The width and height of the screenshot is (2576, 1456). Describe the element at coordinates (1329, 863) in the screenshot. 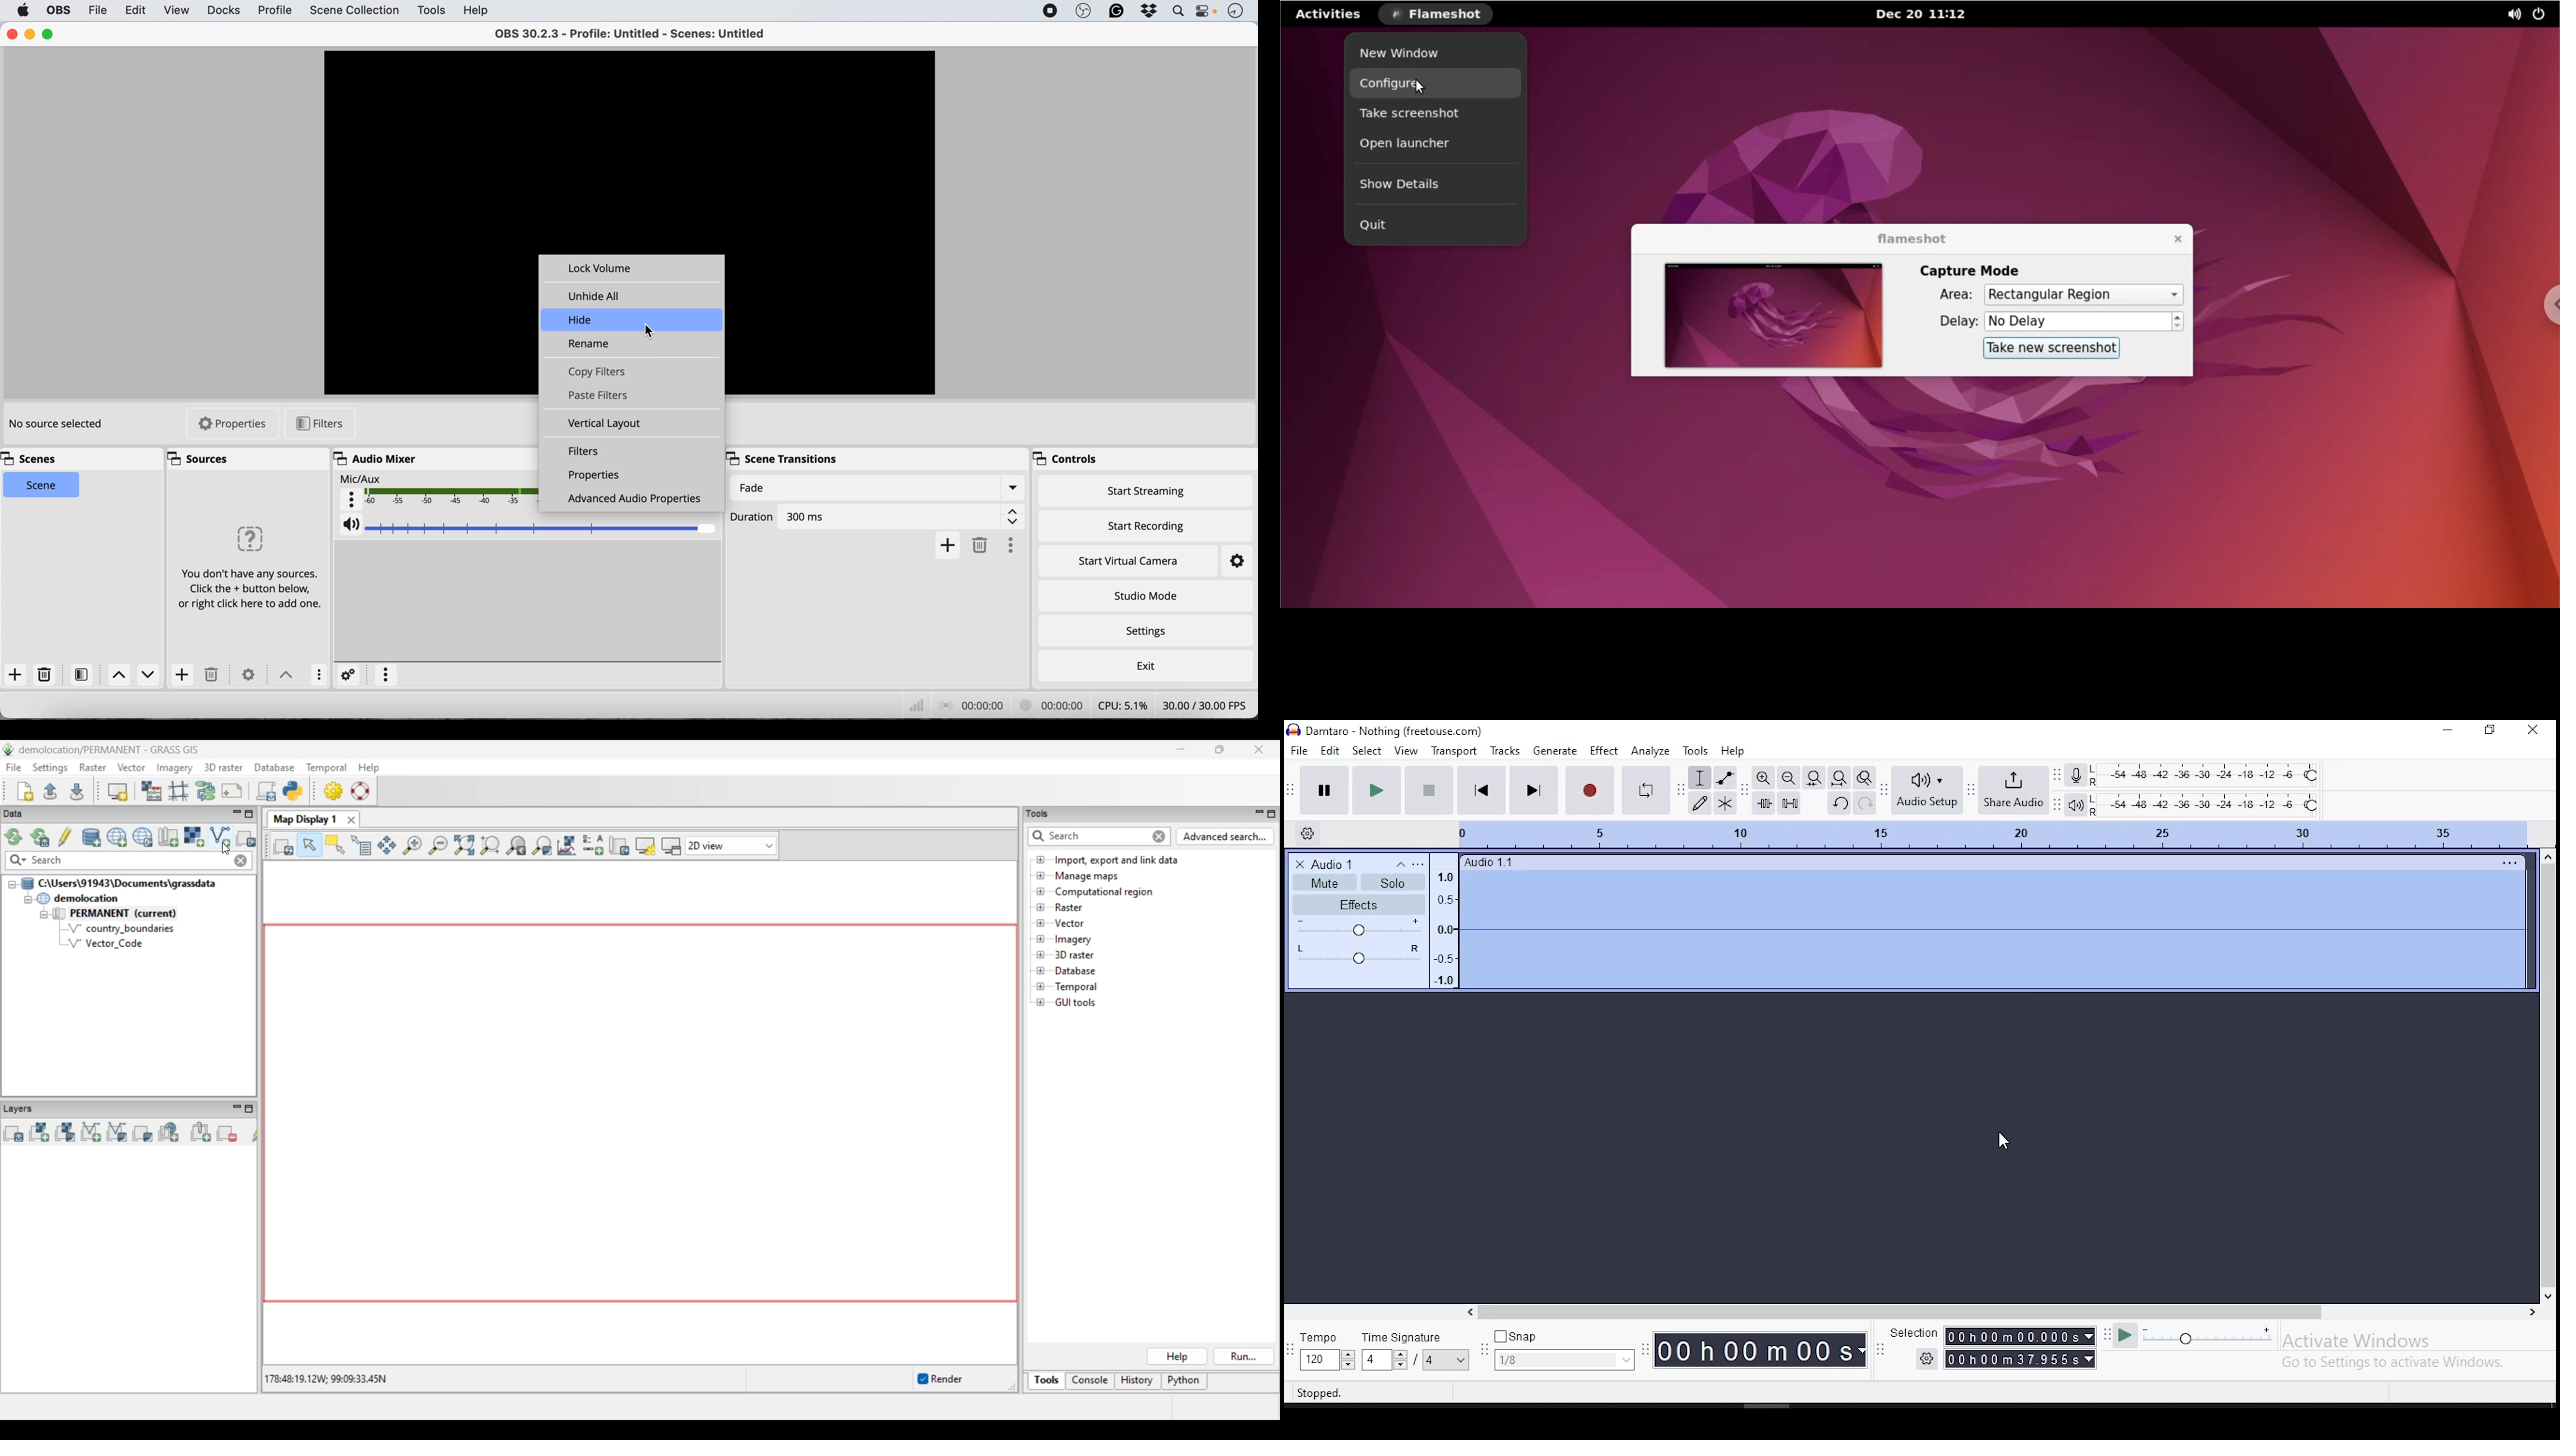

I see `Audio 1` at that location.